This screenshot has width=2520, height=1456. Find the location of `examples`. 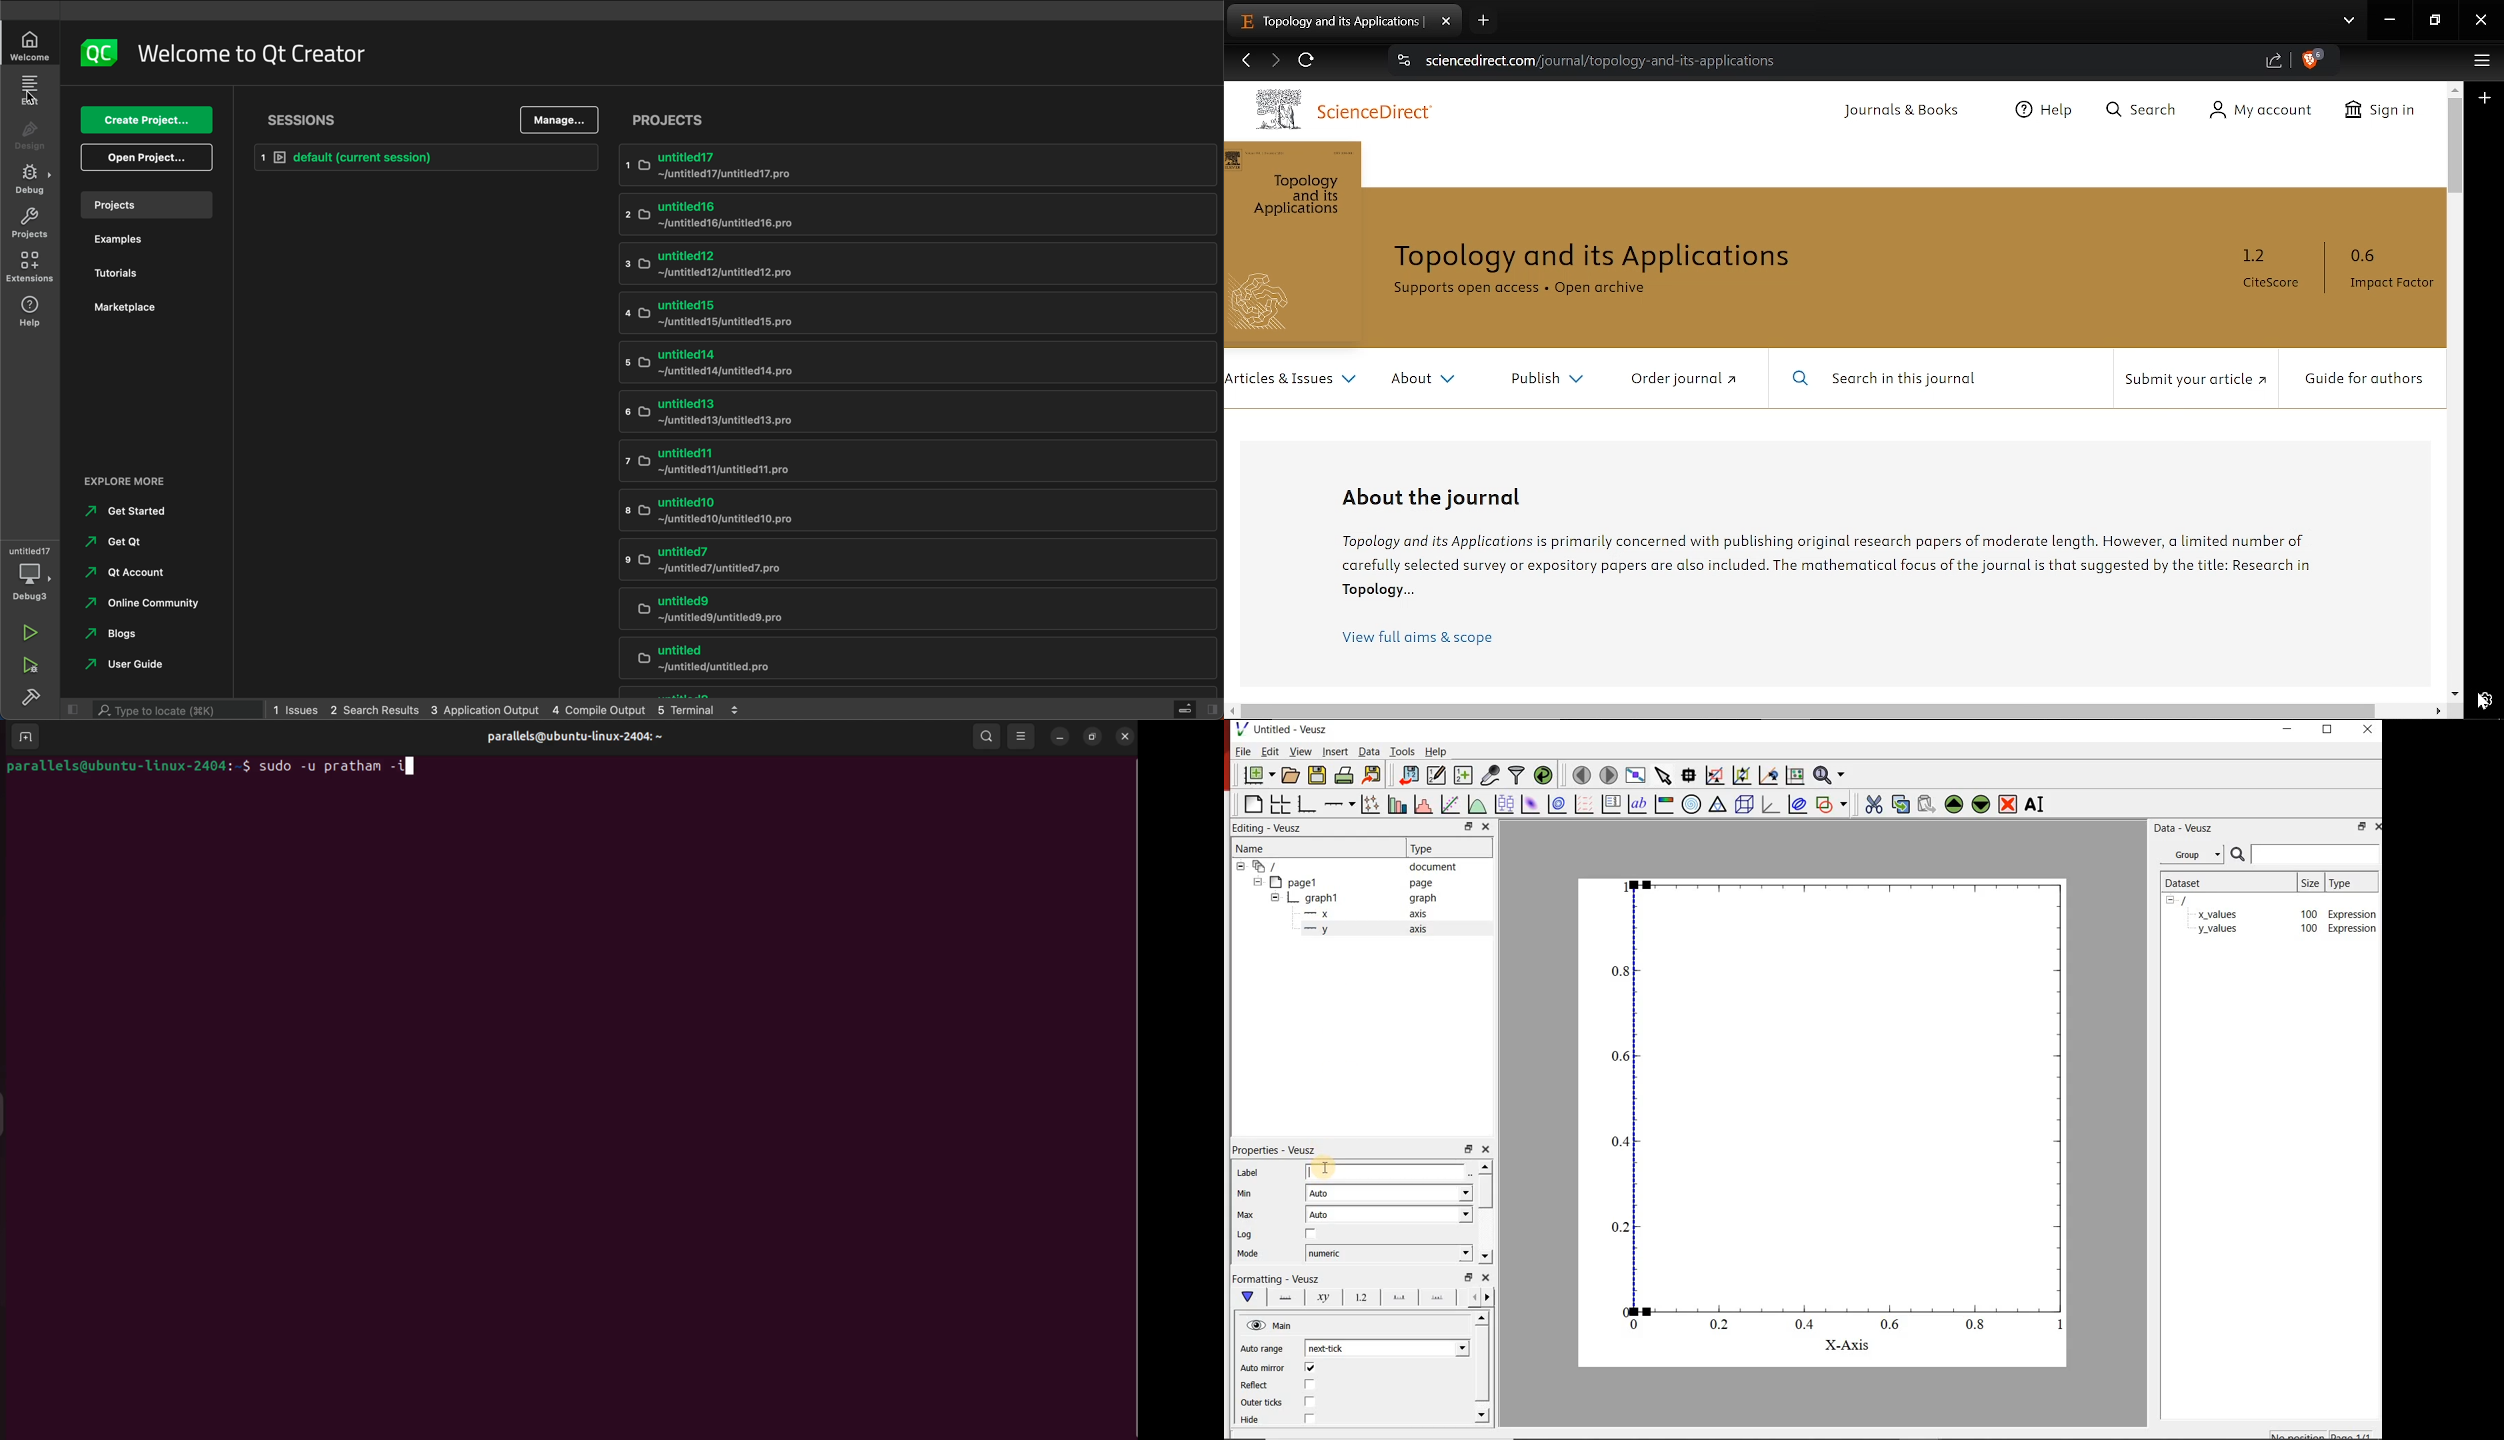

examples is located at coordinates (151, 241).